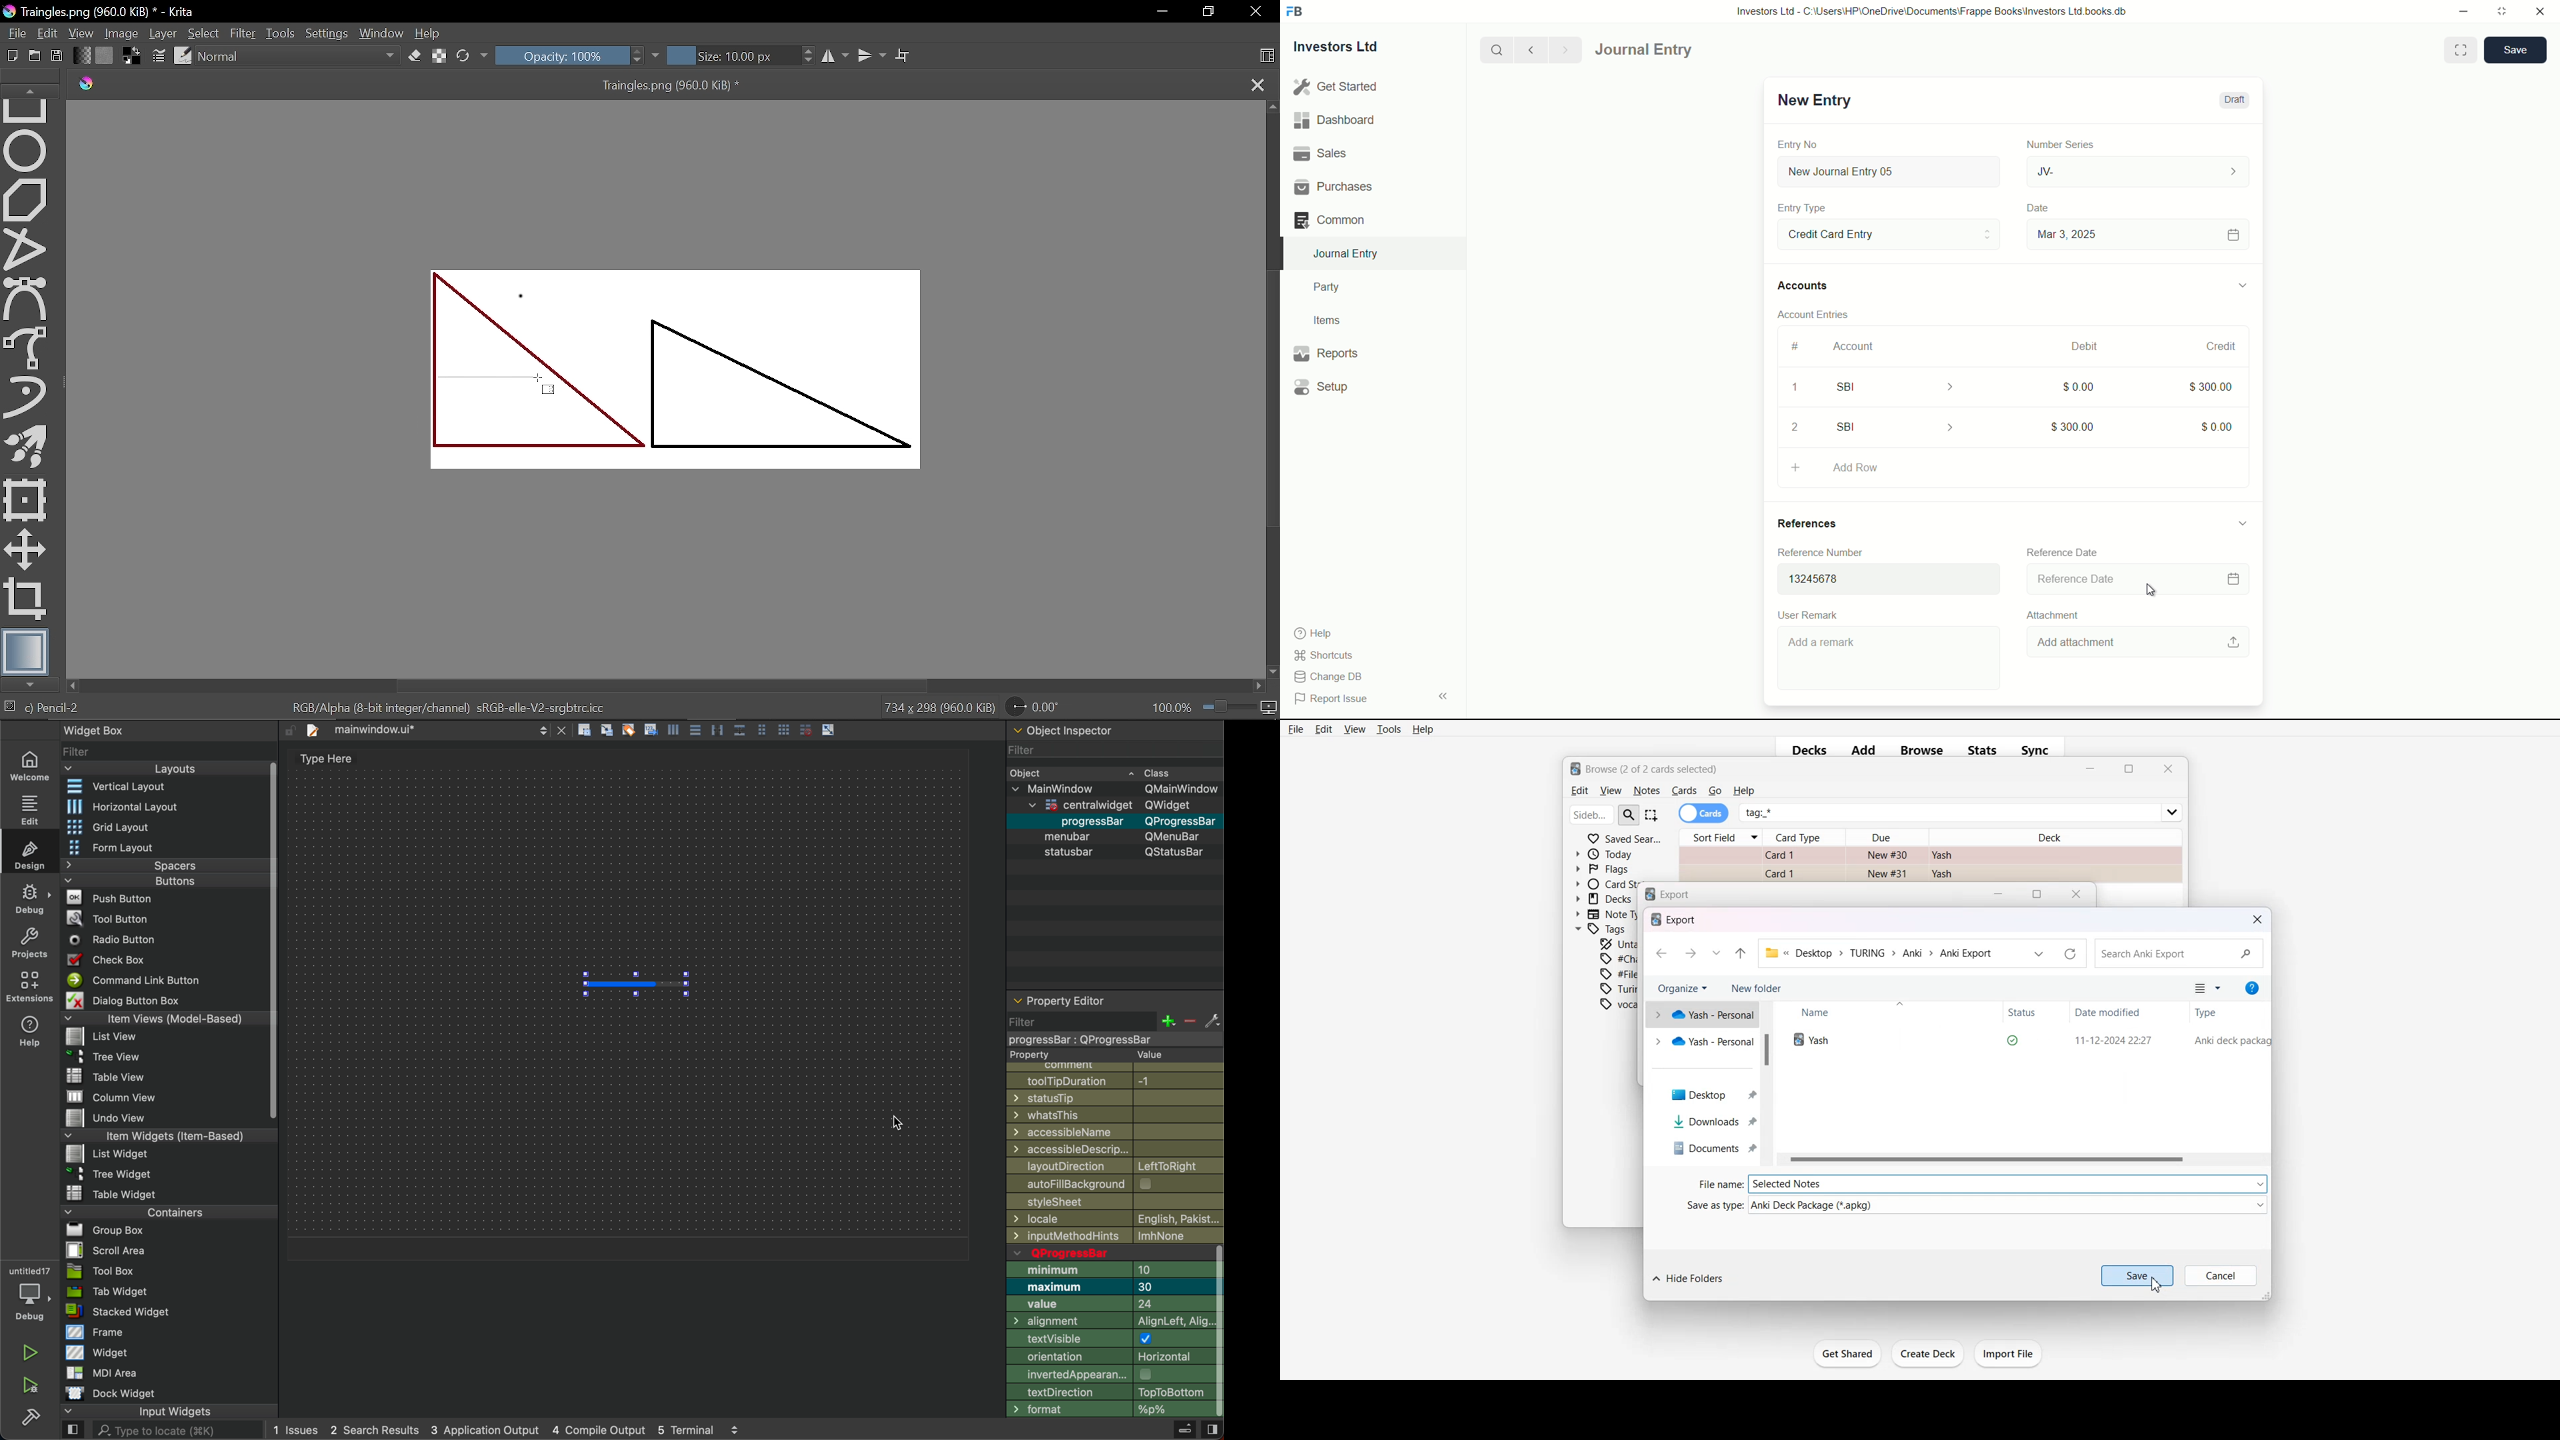 The width and height of the screenshot is (2576, 1456). I want to click on Normal, so click(298, 56).